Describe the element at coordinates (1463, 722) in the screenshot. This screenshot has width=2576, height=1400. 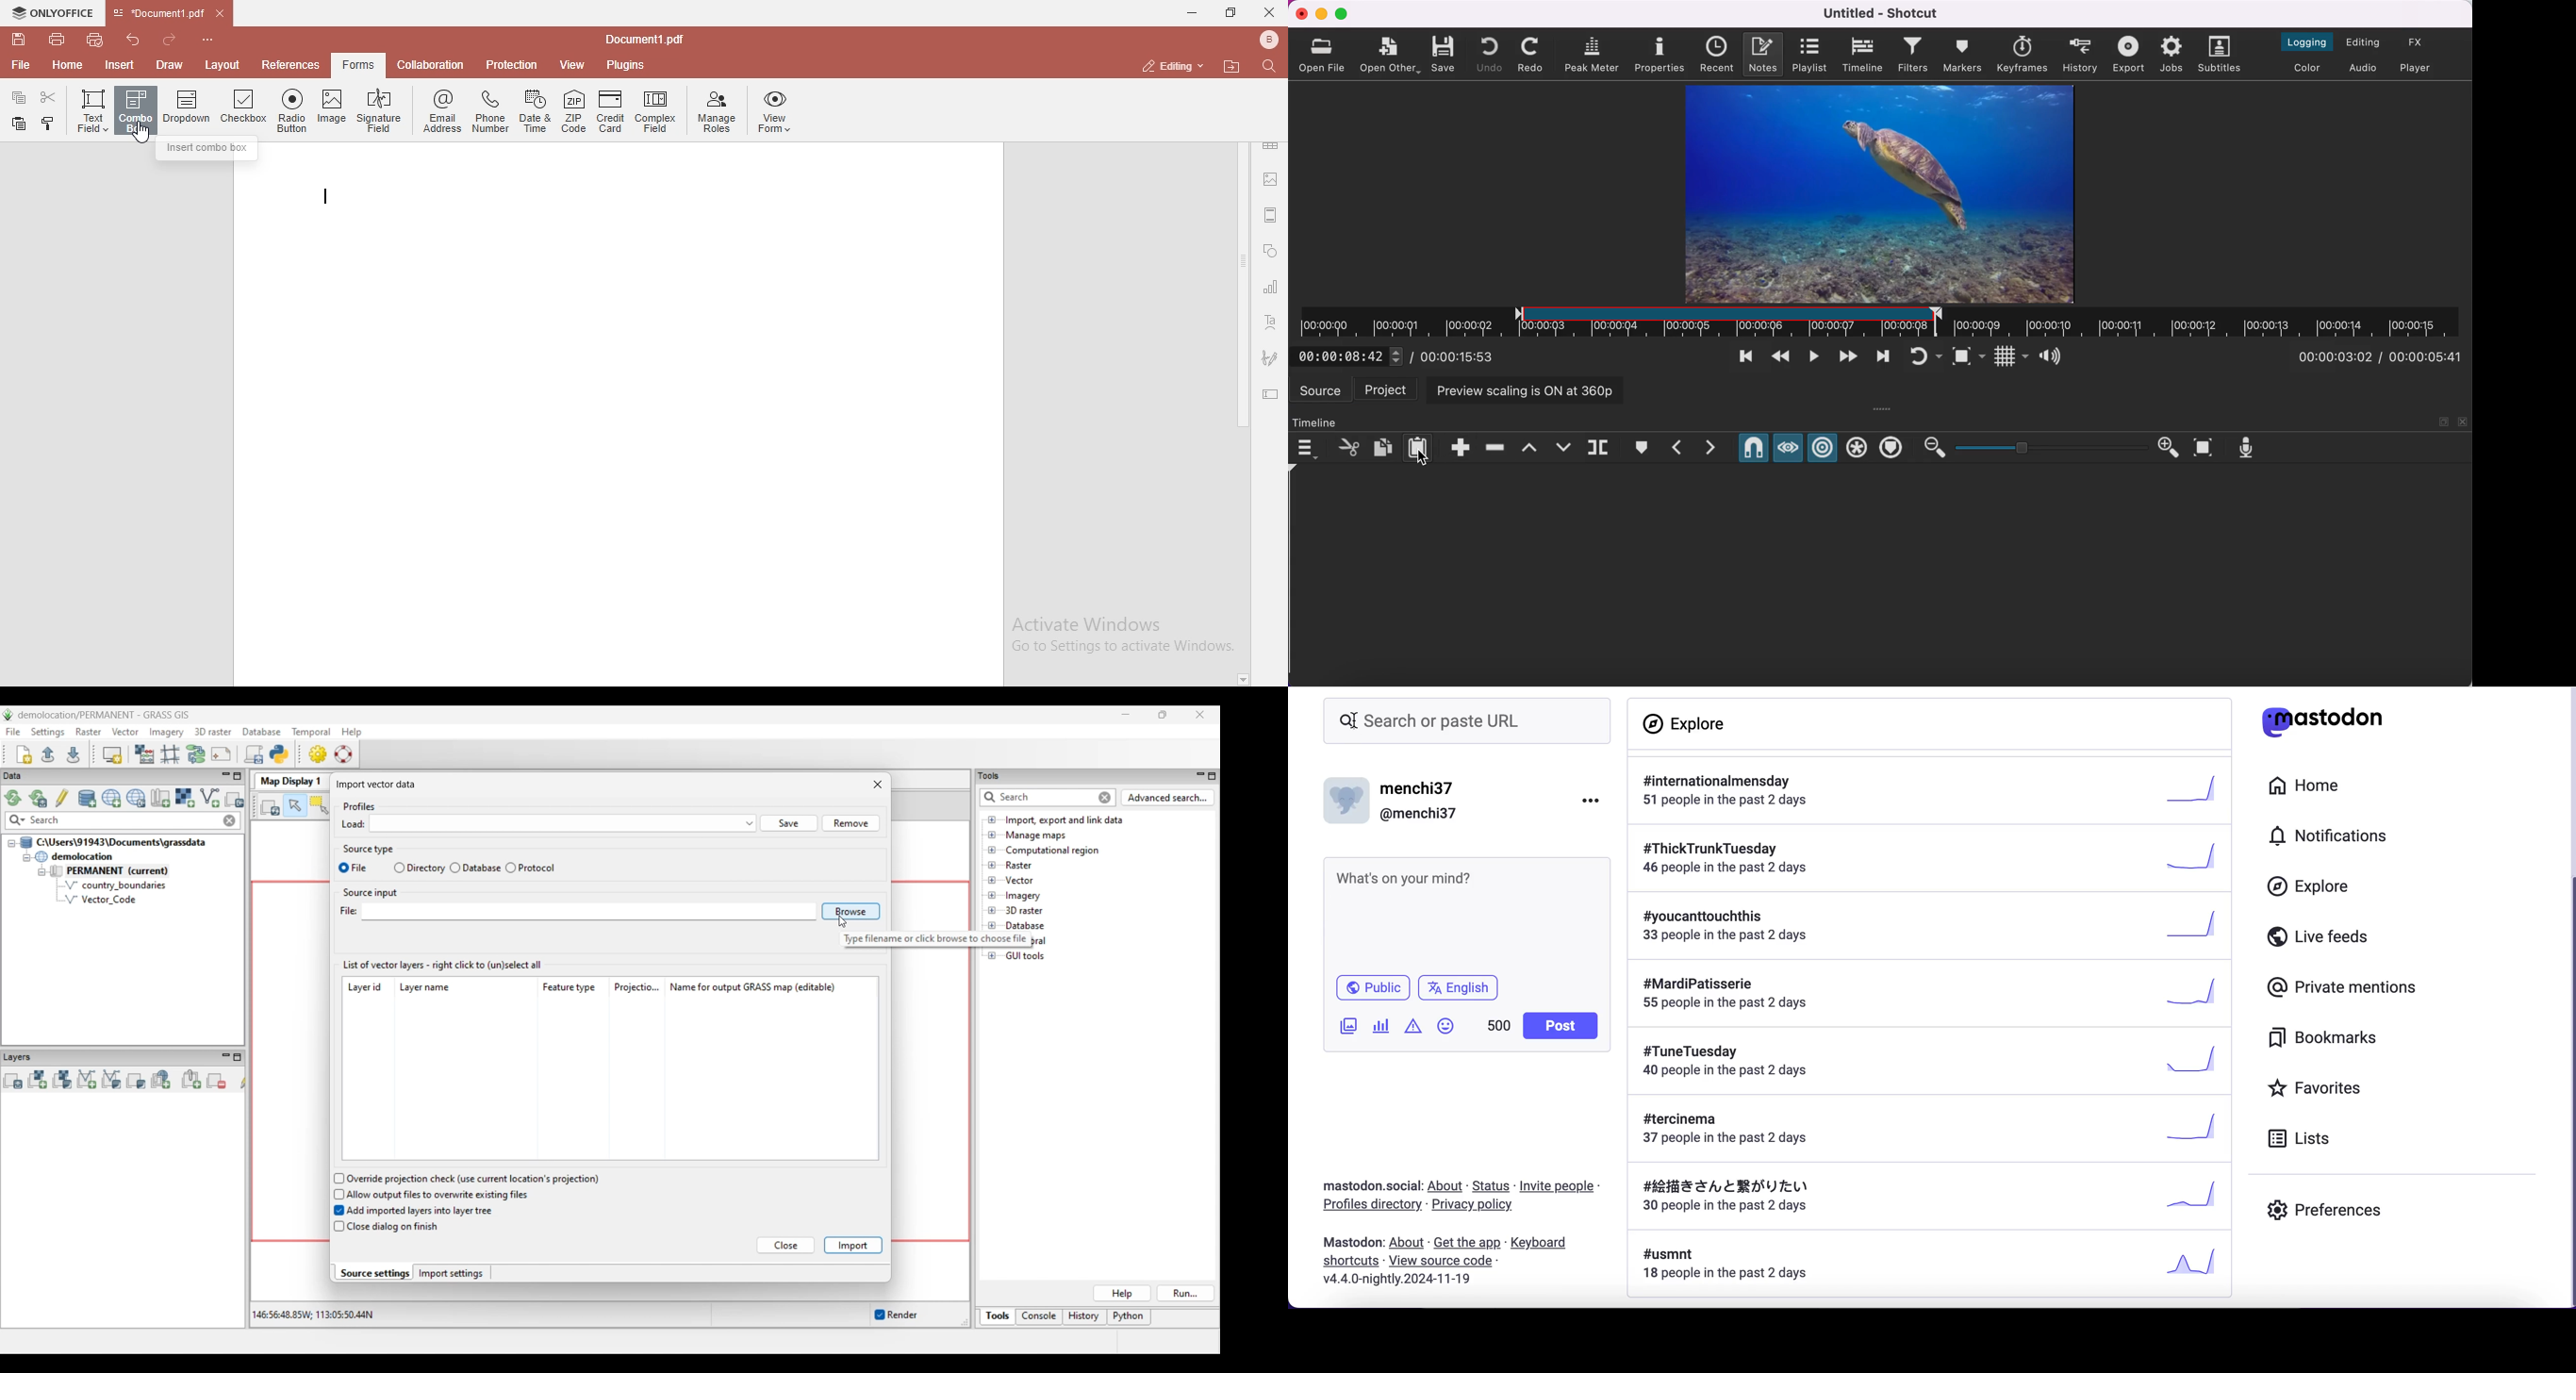
I see `search or paste url` at that location.